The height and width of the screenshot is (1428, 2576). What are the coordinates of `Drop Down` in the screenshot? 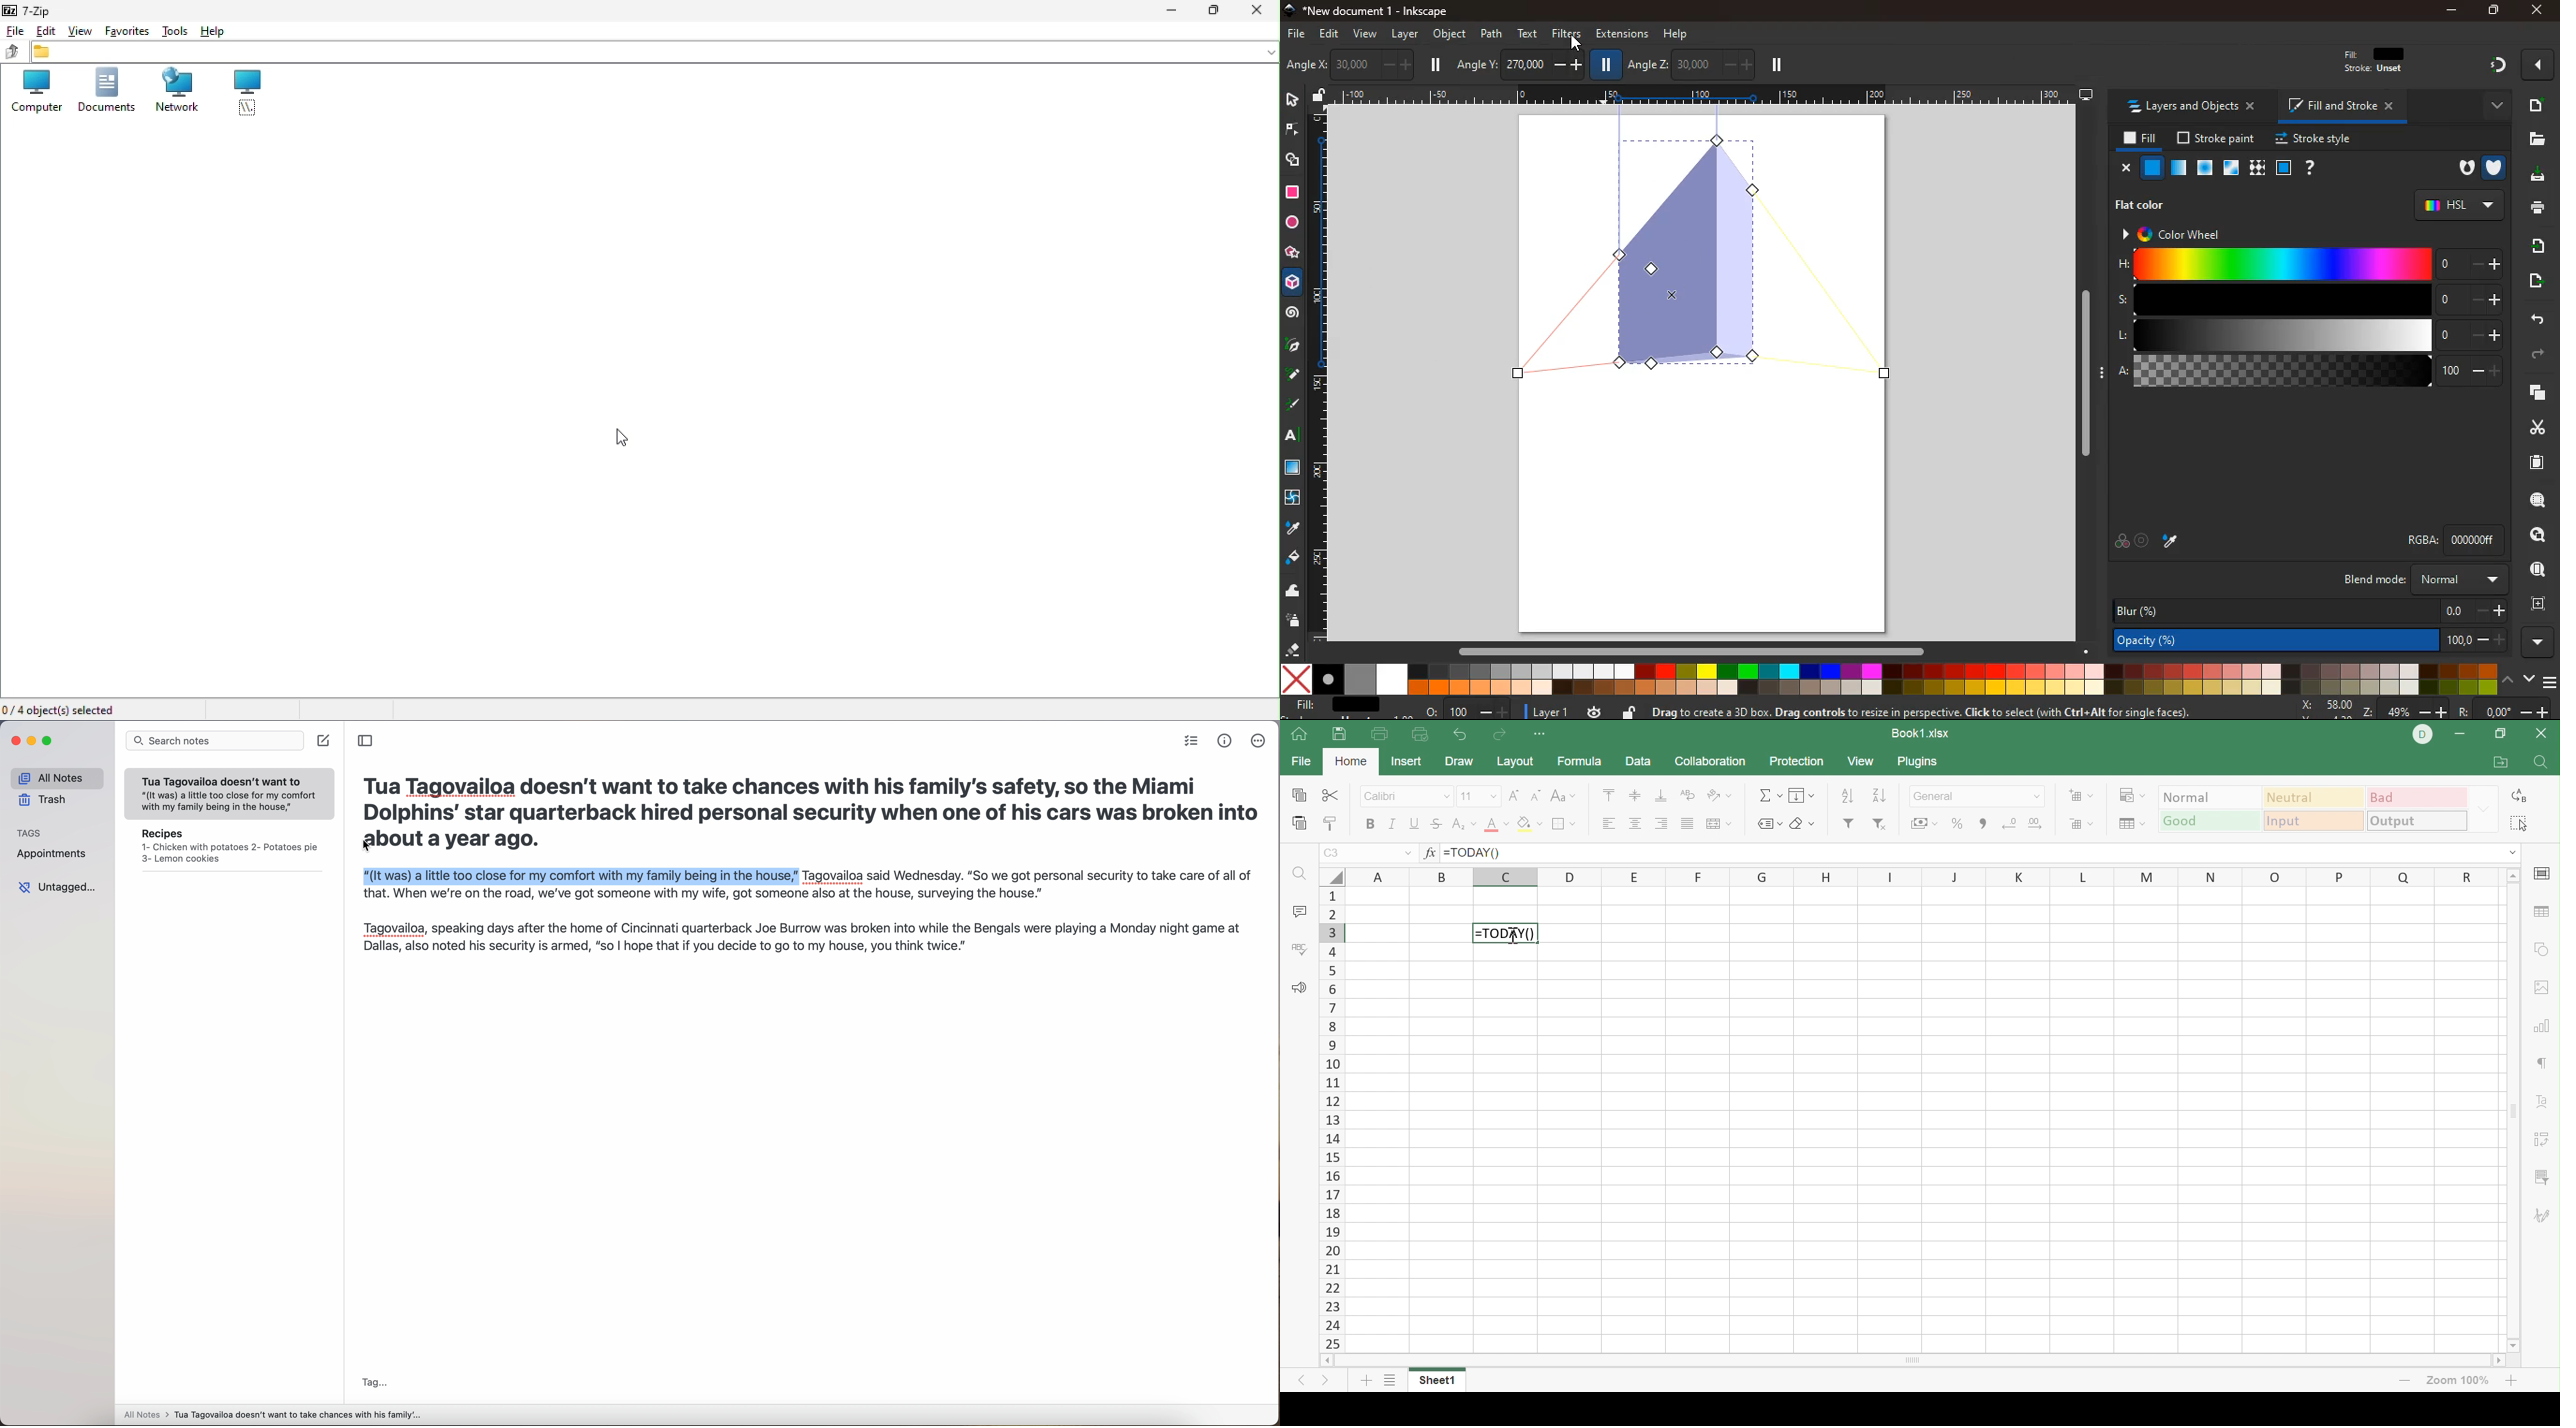 It's located at (1490, 795).